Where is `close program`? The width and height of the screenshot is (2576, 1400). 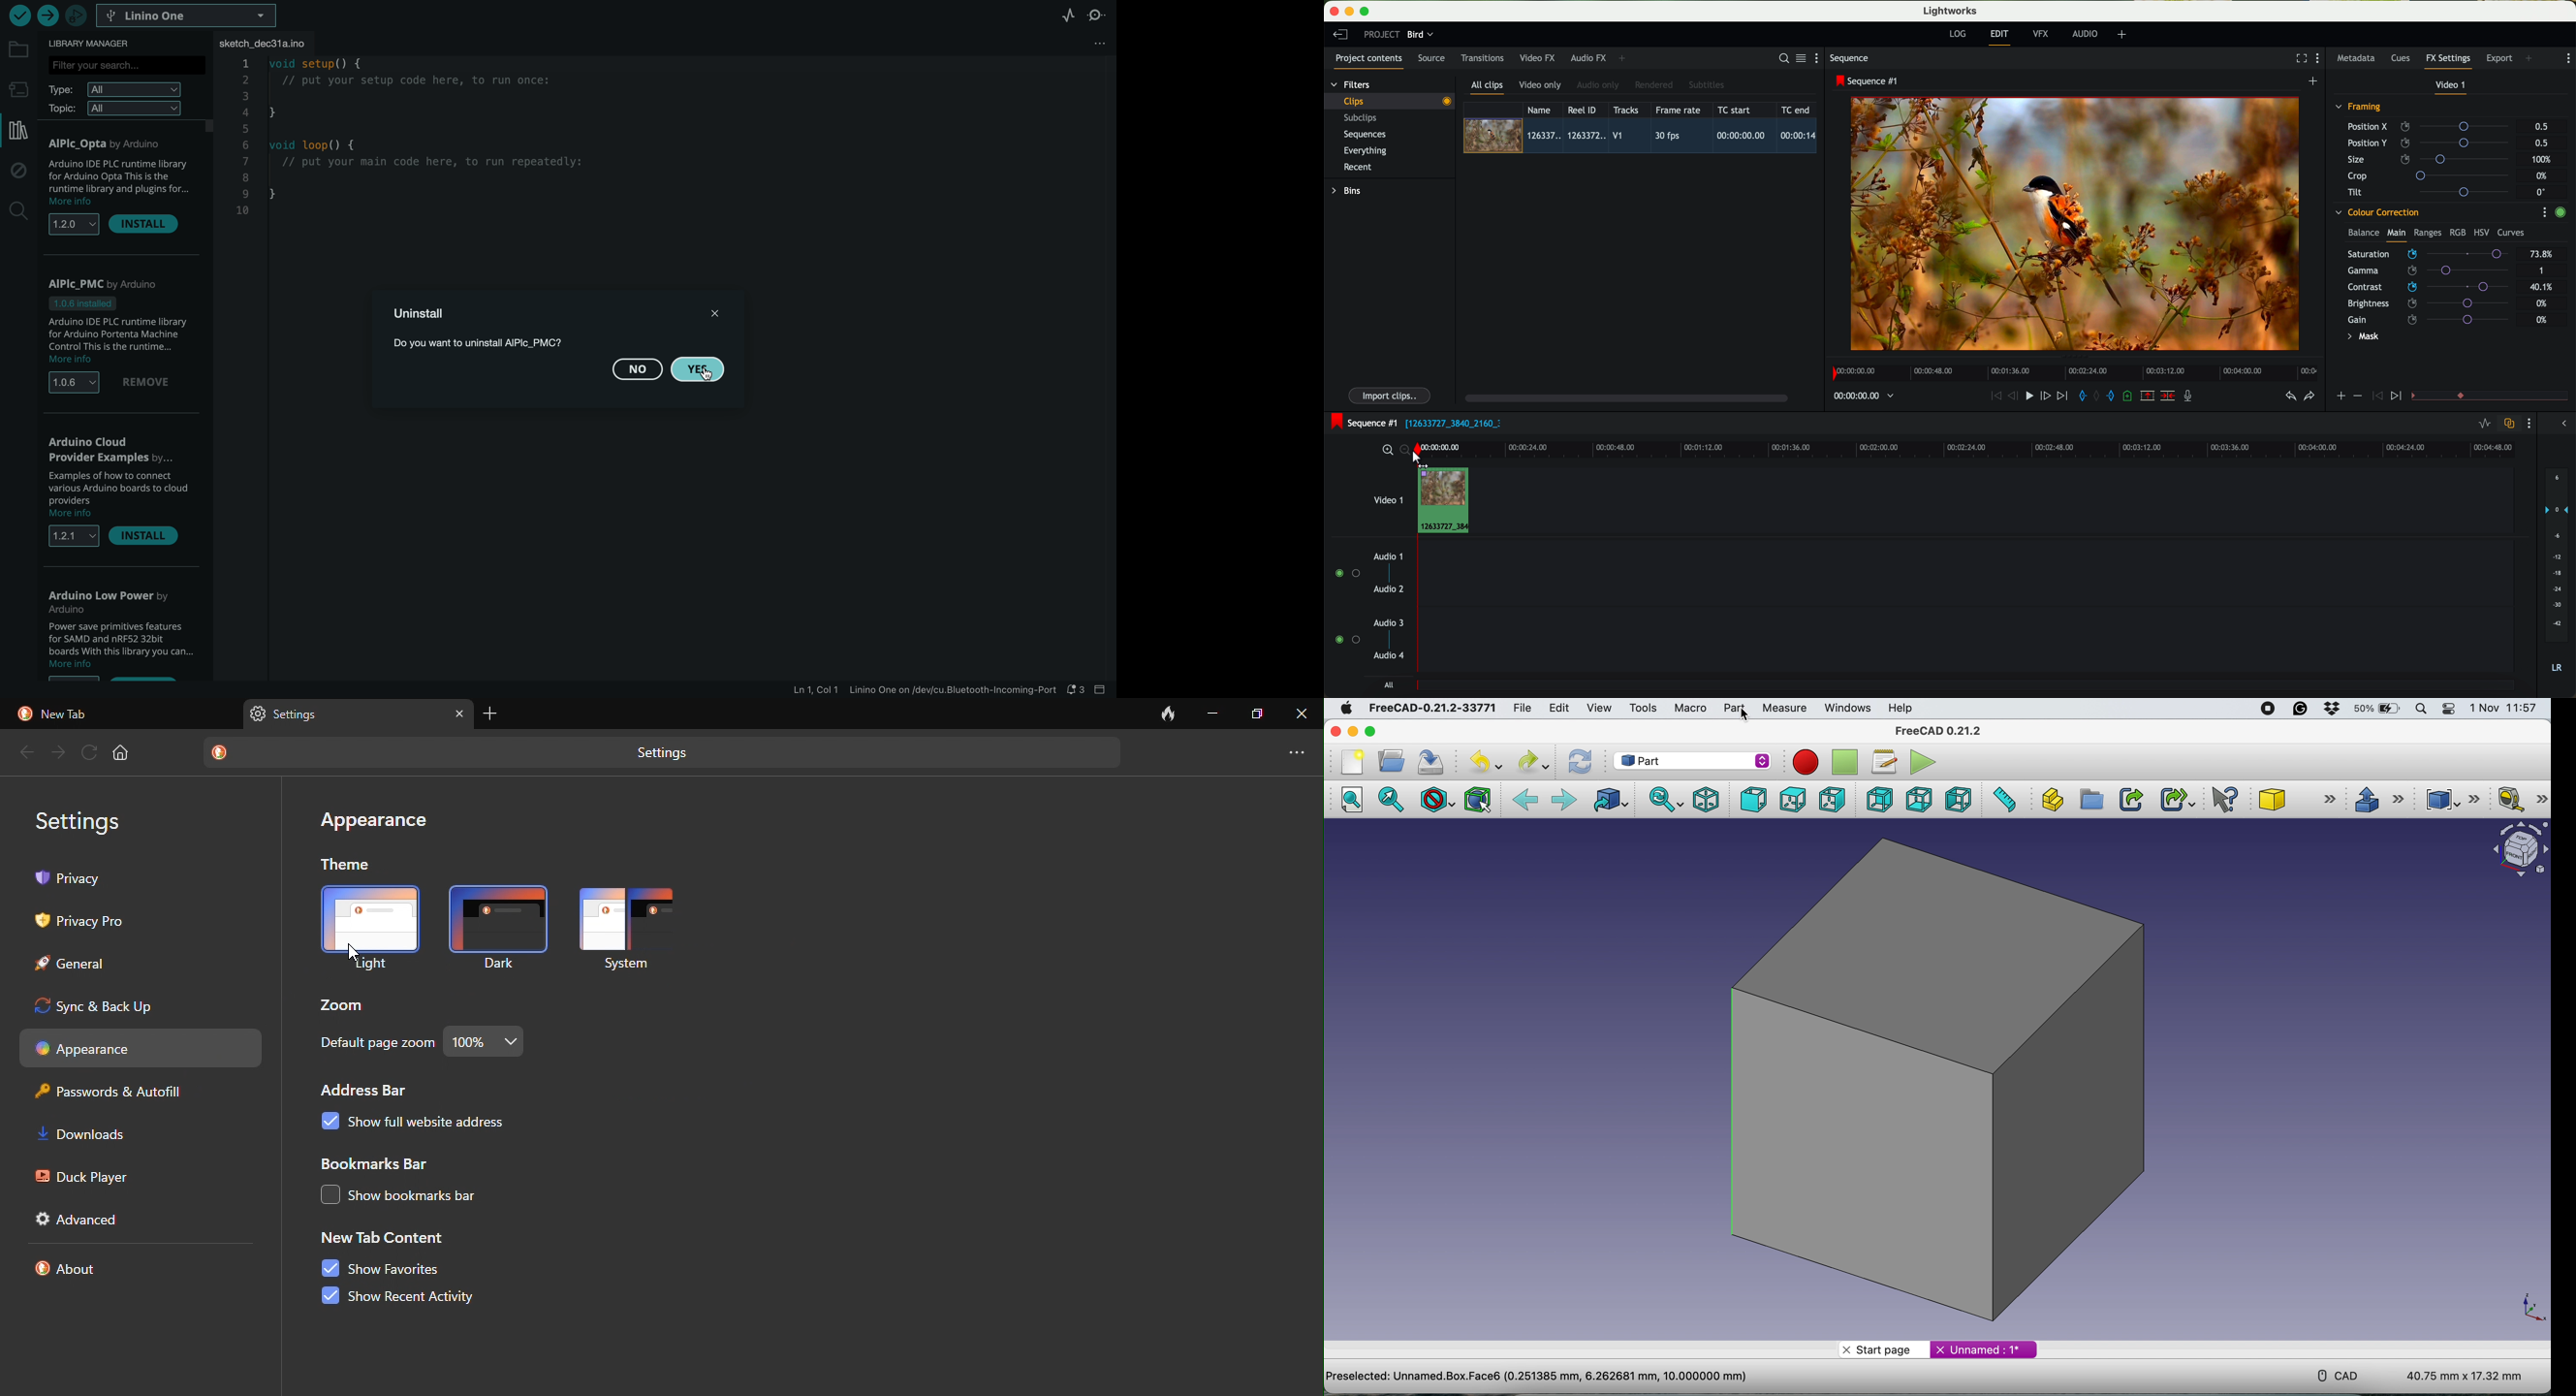 close program is located at coordinates (1334, 11).